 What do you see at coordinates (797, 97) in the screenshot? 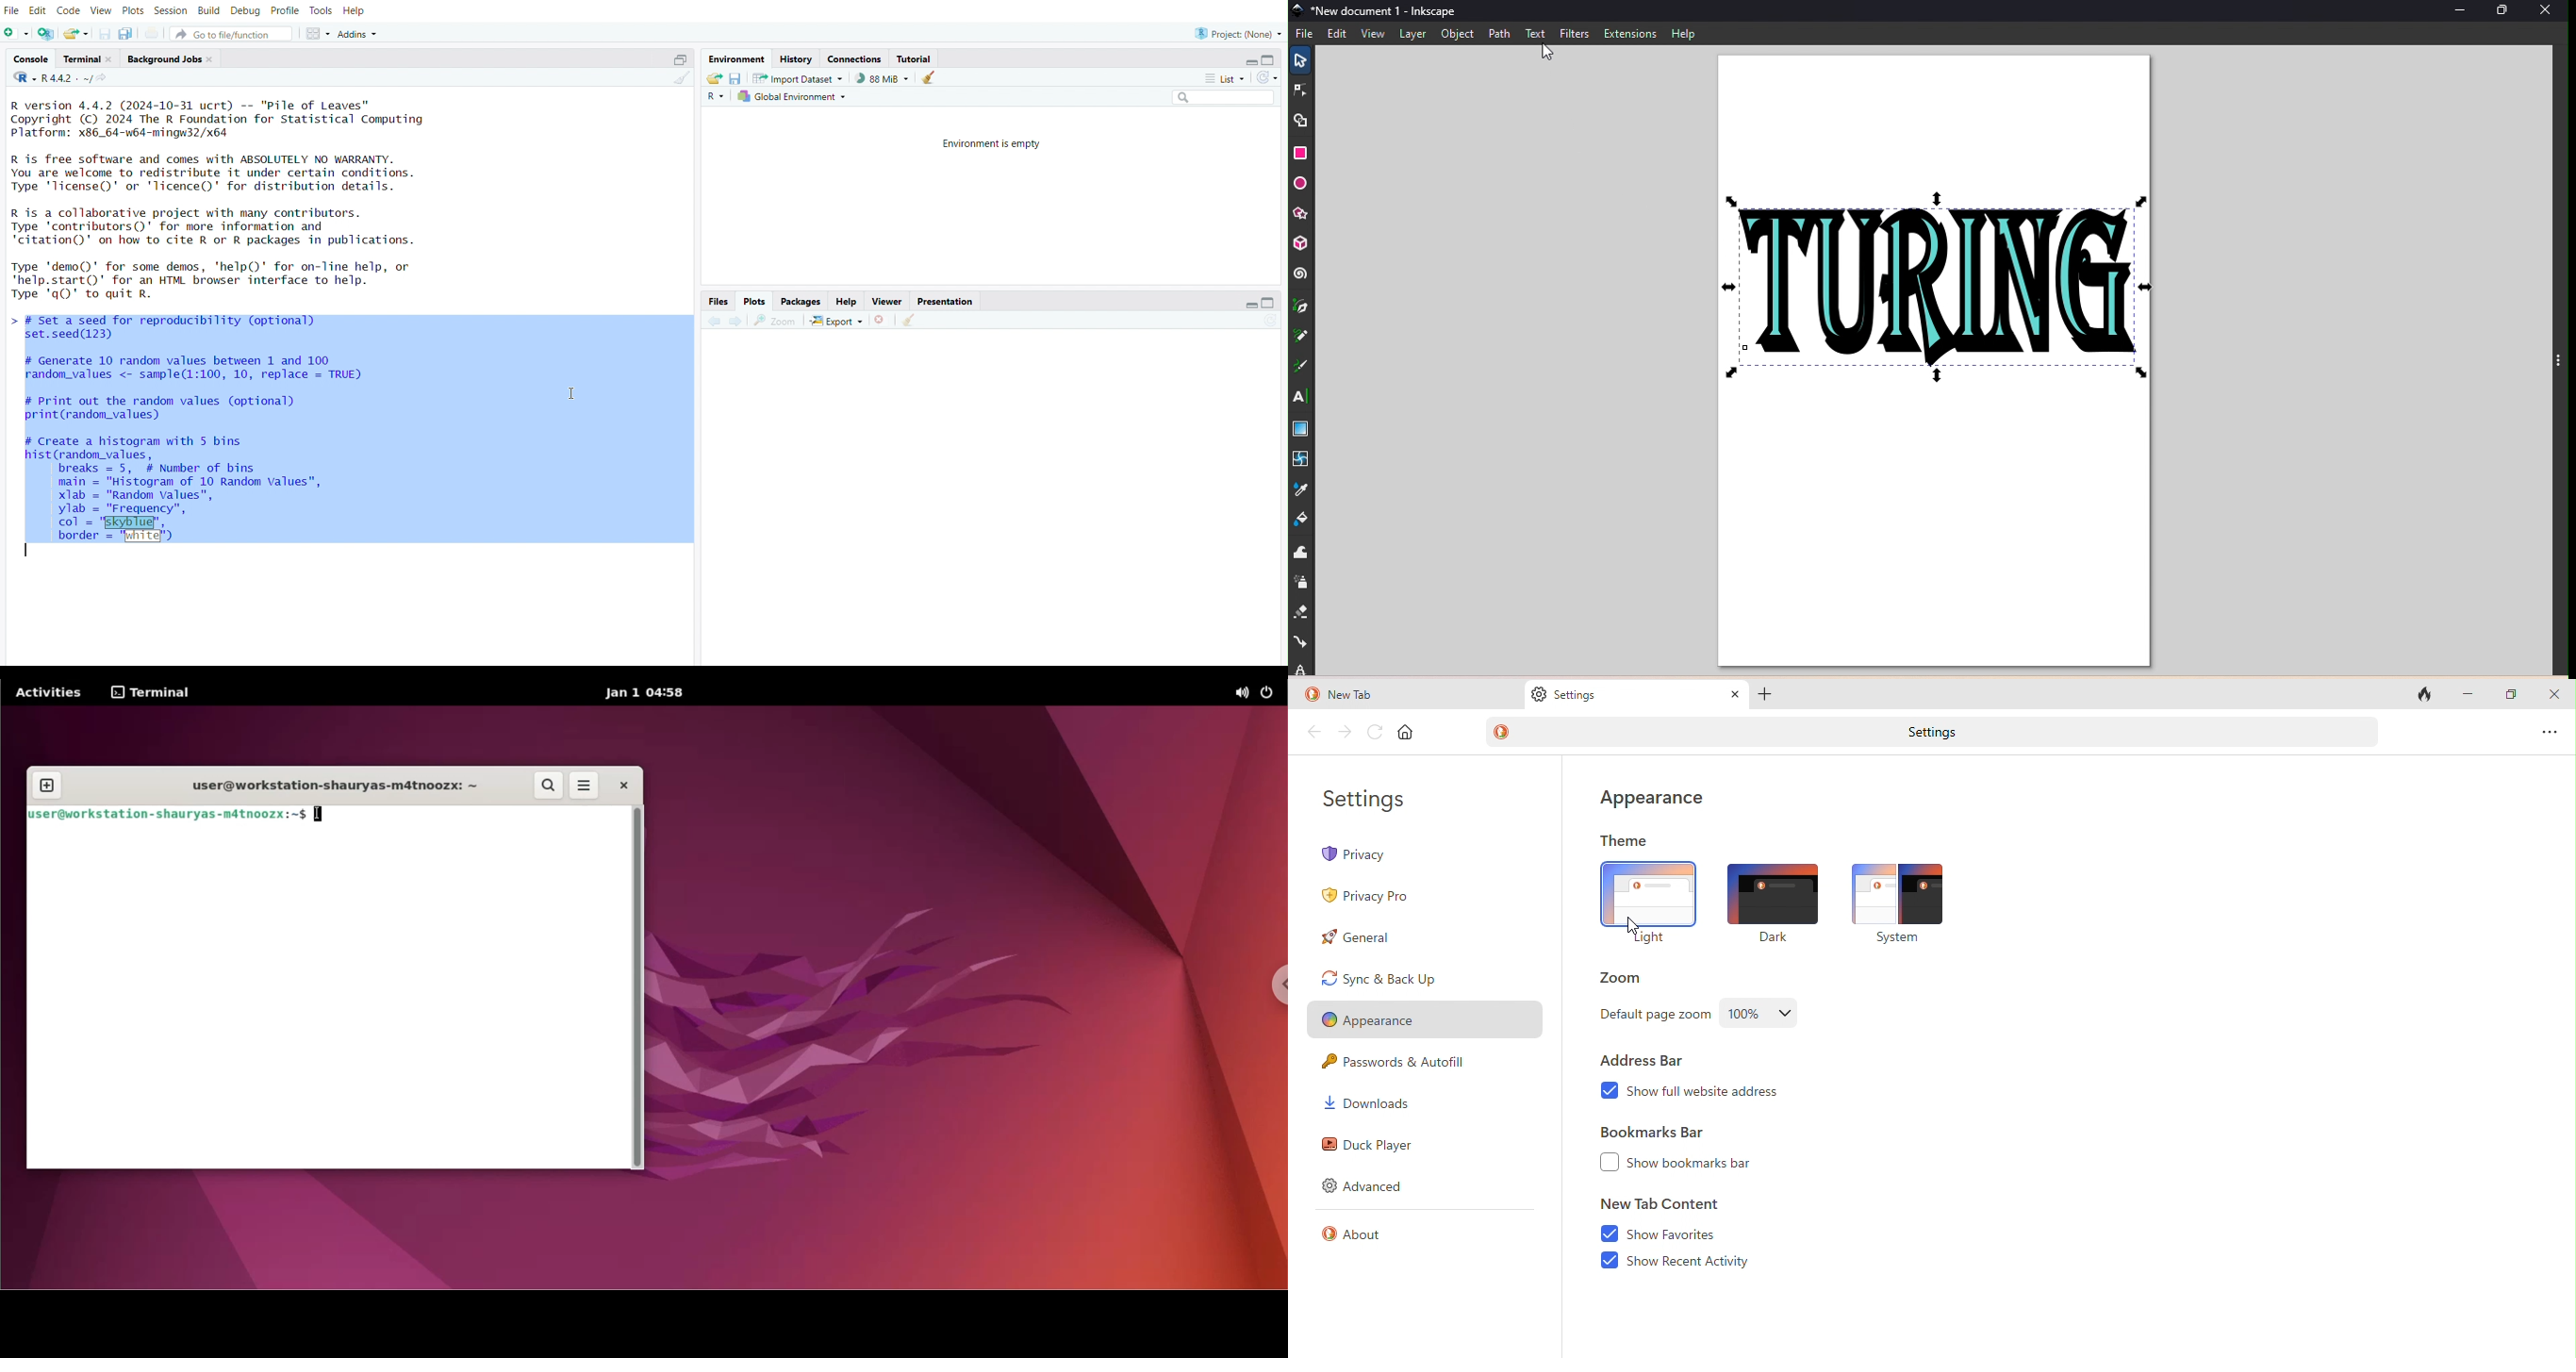
I see `global environment` at bounding box center [797, 97].